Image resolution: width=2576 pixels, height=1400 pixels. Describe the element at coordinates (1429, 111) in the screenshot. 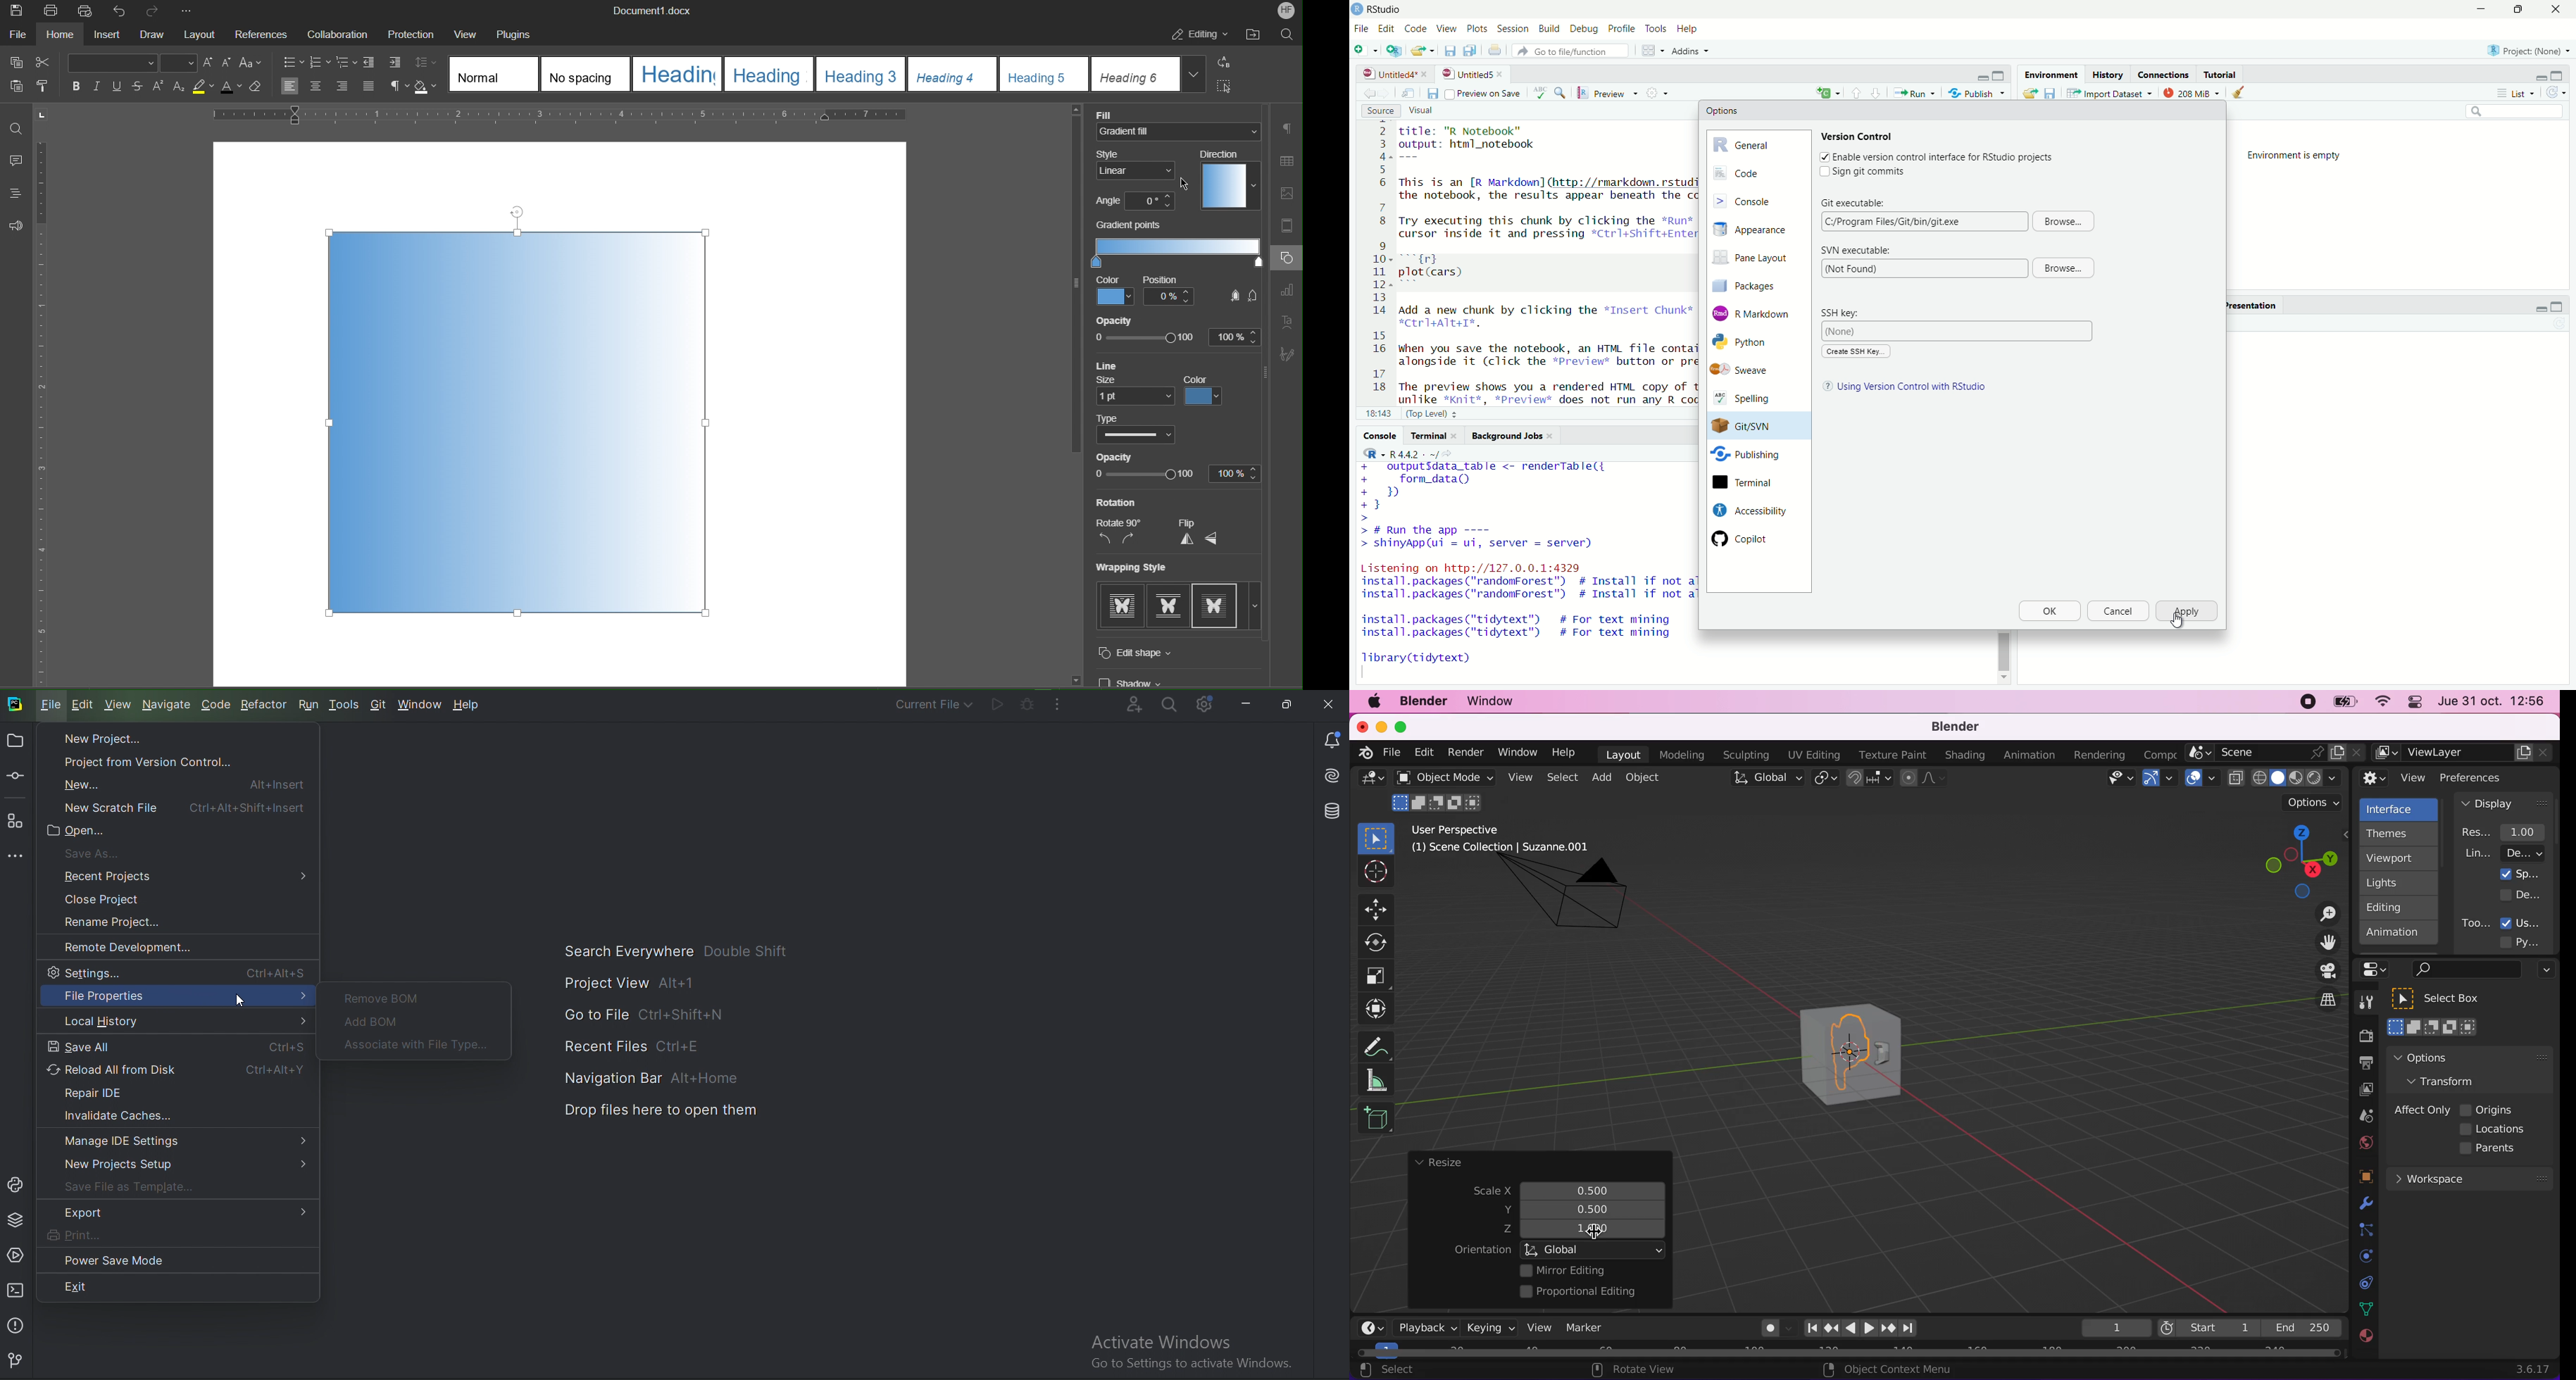

I see `Visual` at that location.